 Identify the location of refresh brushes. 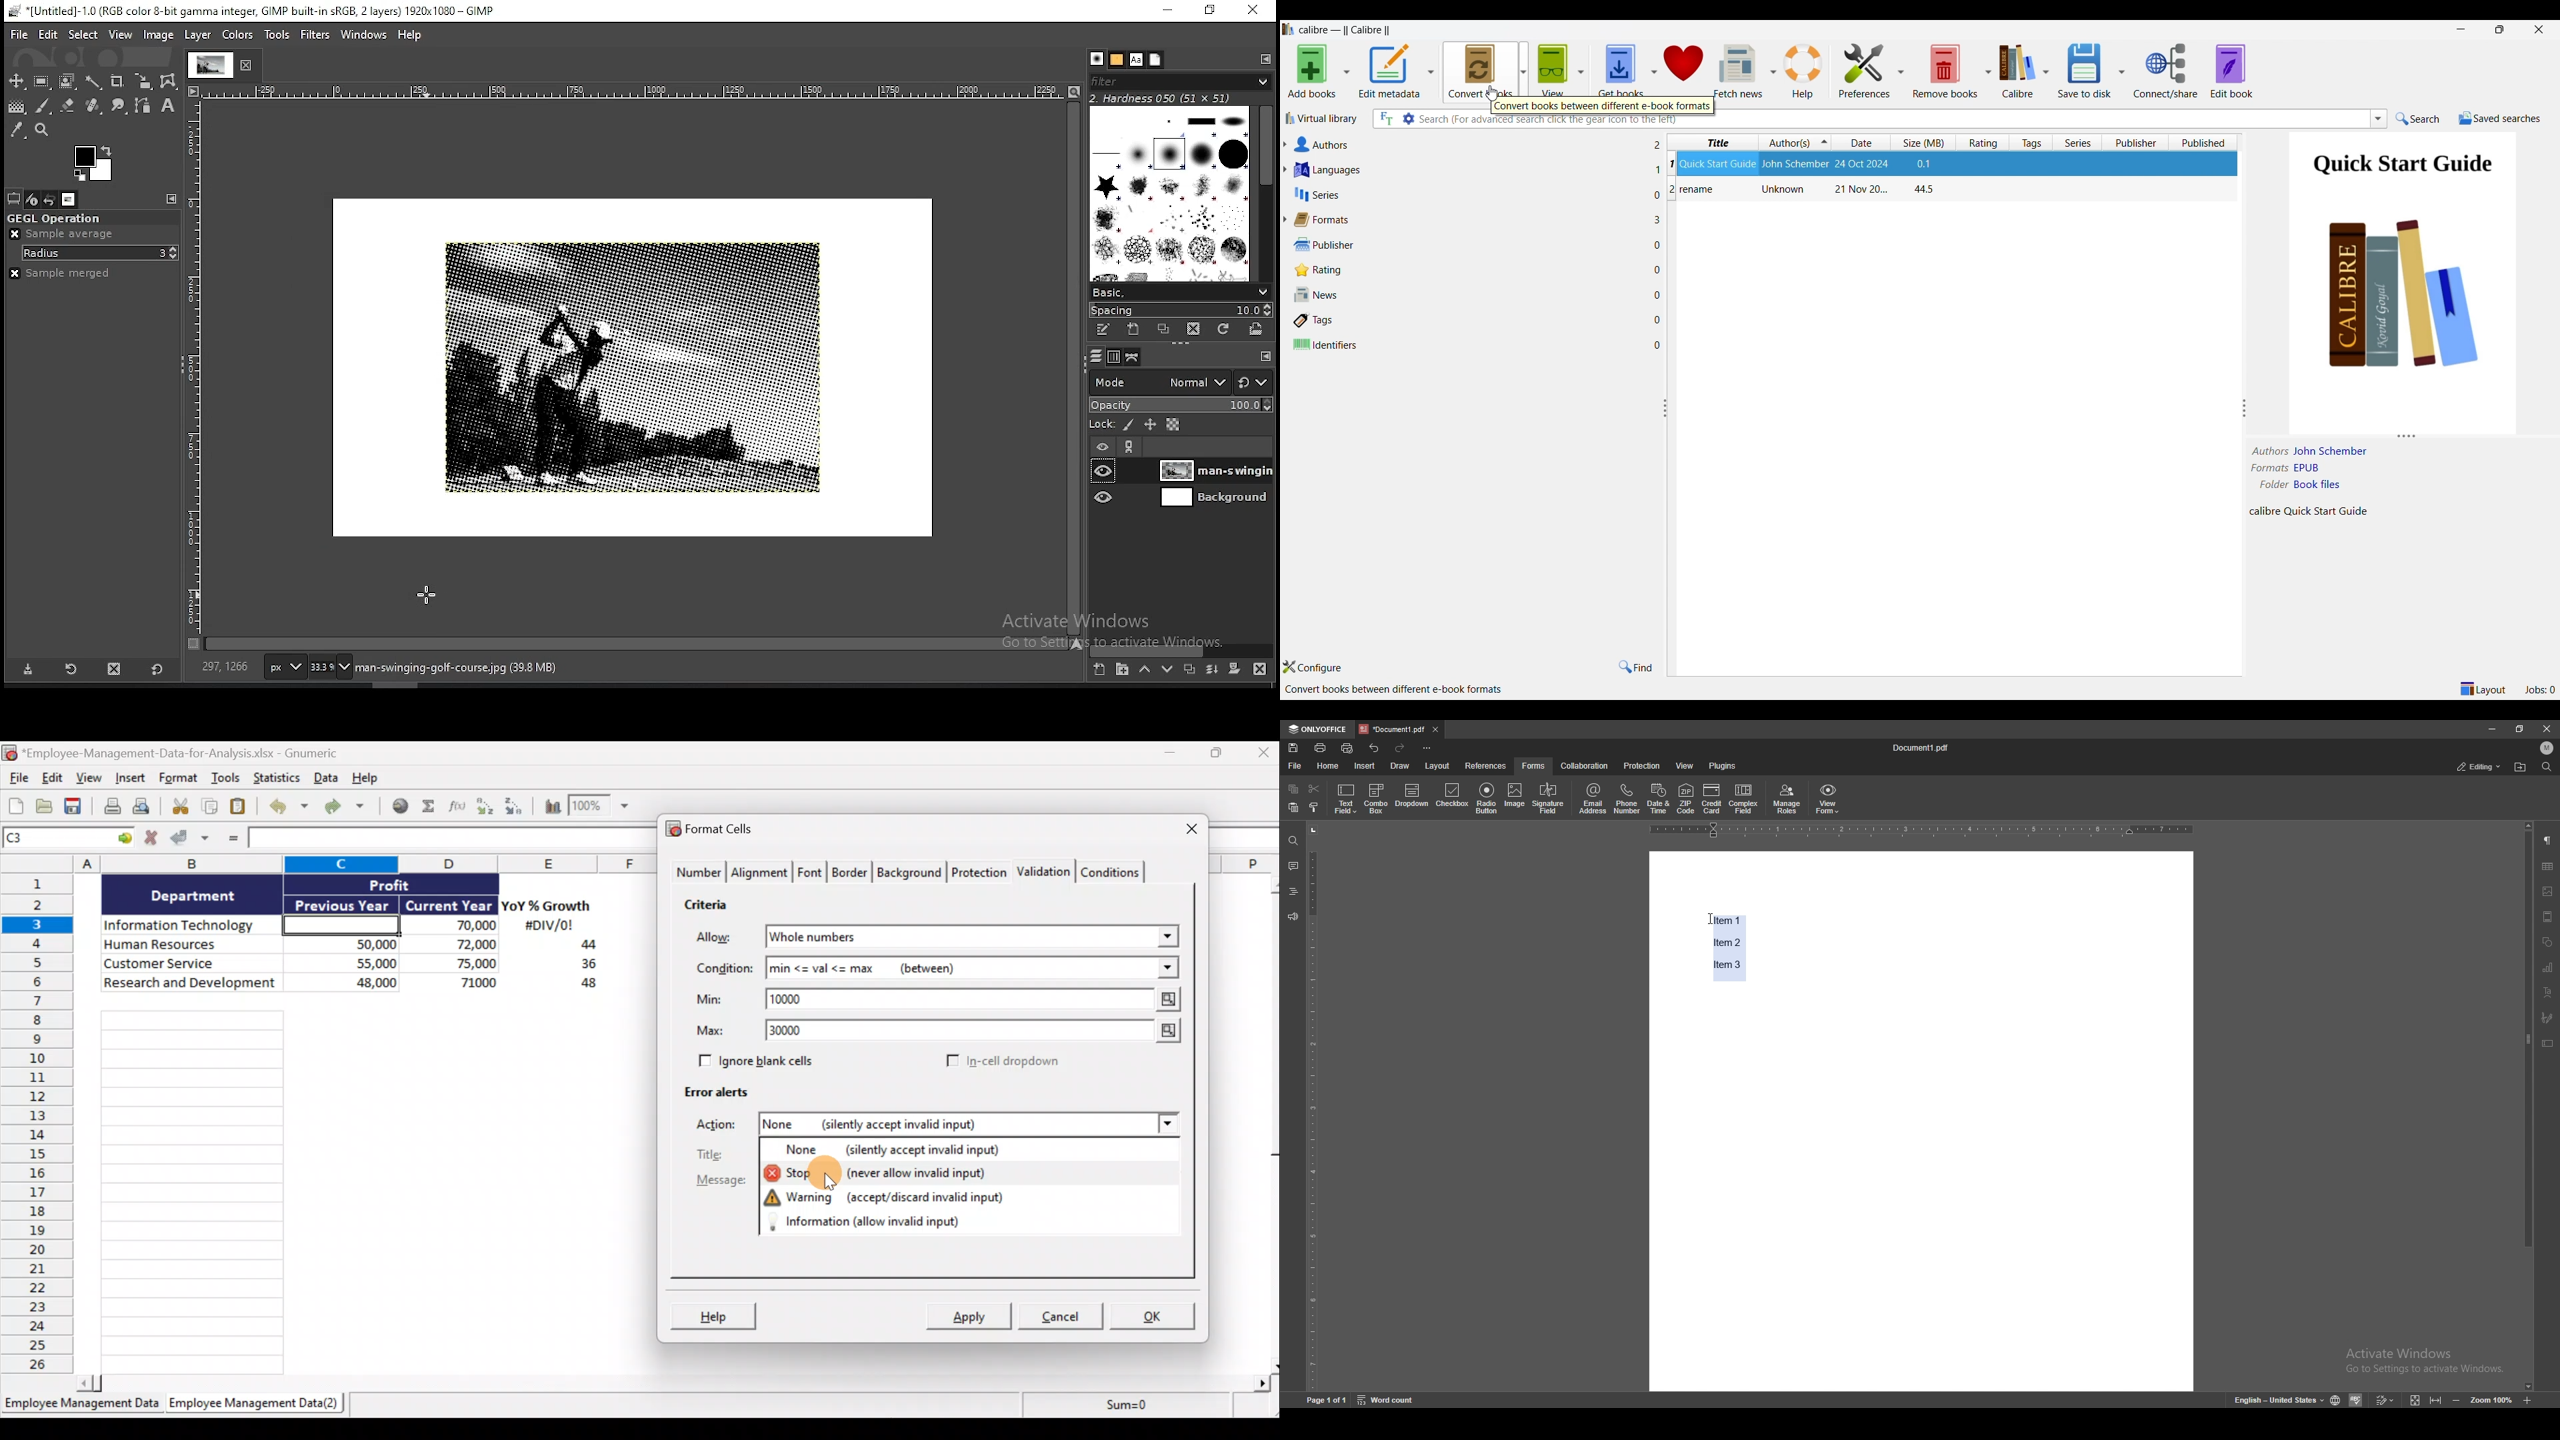
(1225, 330).